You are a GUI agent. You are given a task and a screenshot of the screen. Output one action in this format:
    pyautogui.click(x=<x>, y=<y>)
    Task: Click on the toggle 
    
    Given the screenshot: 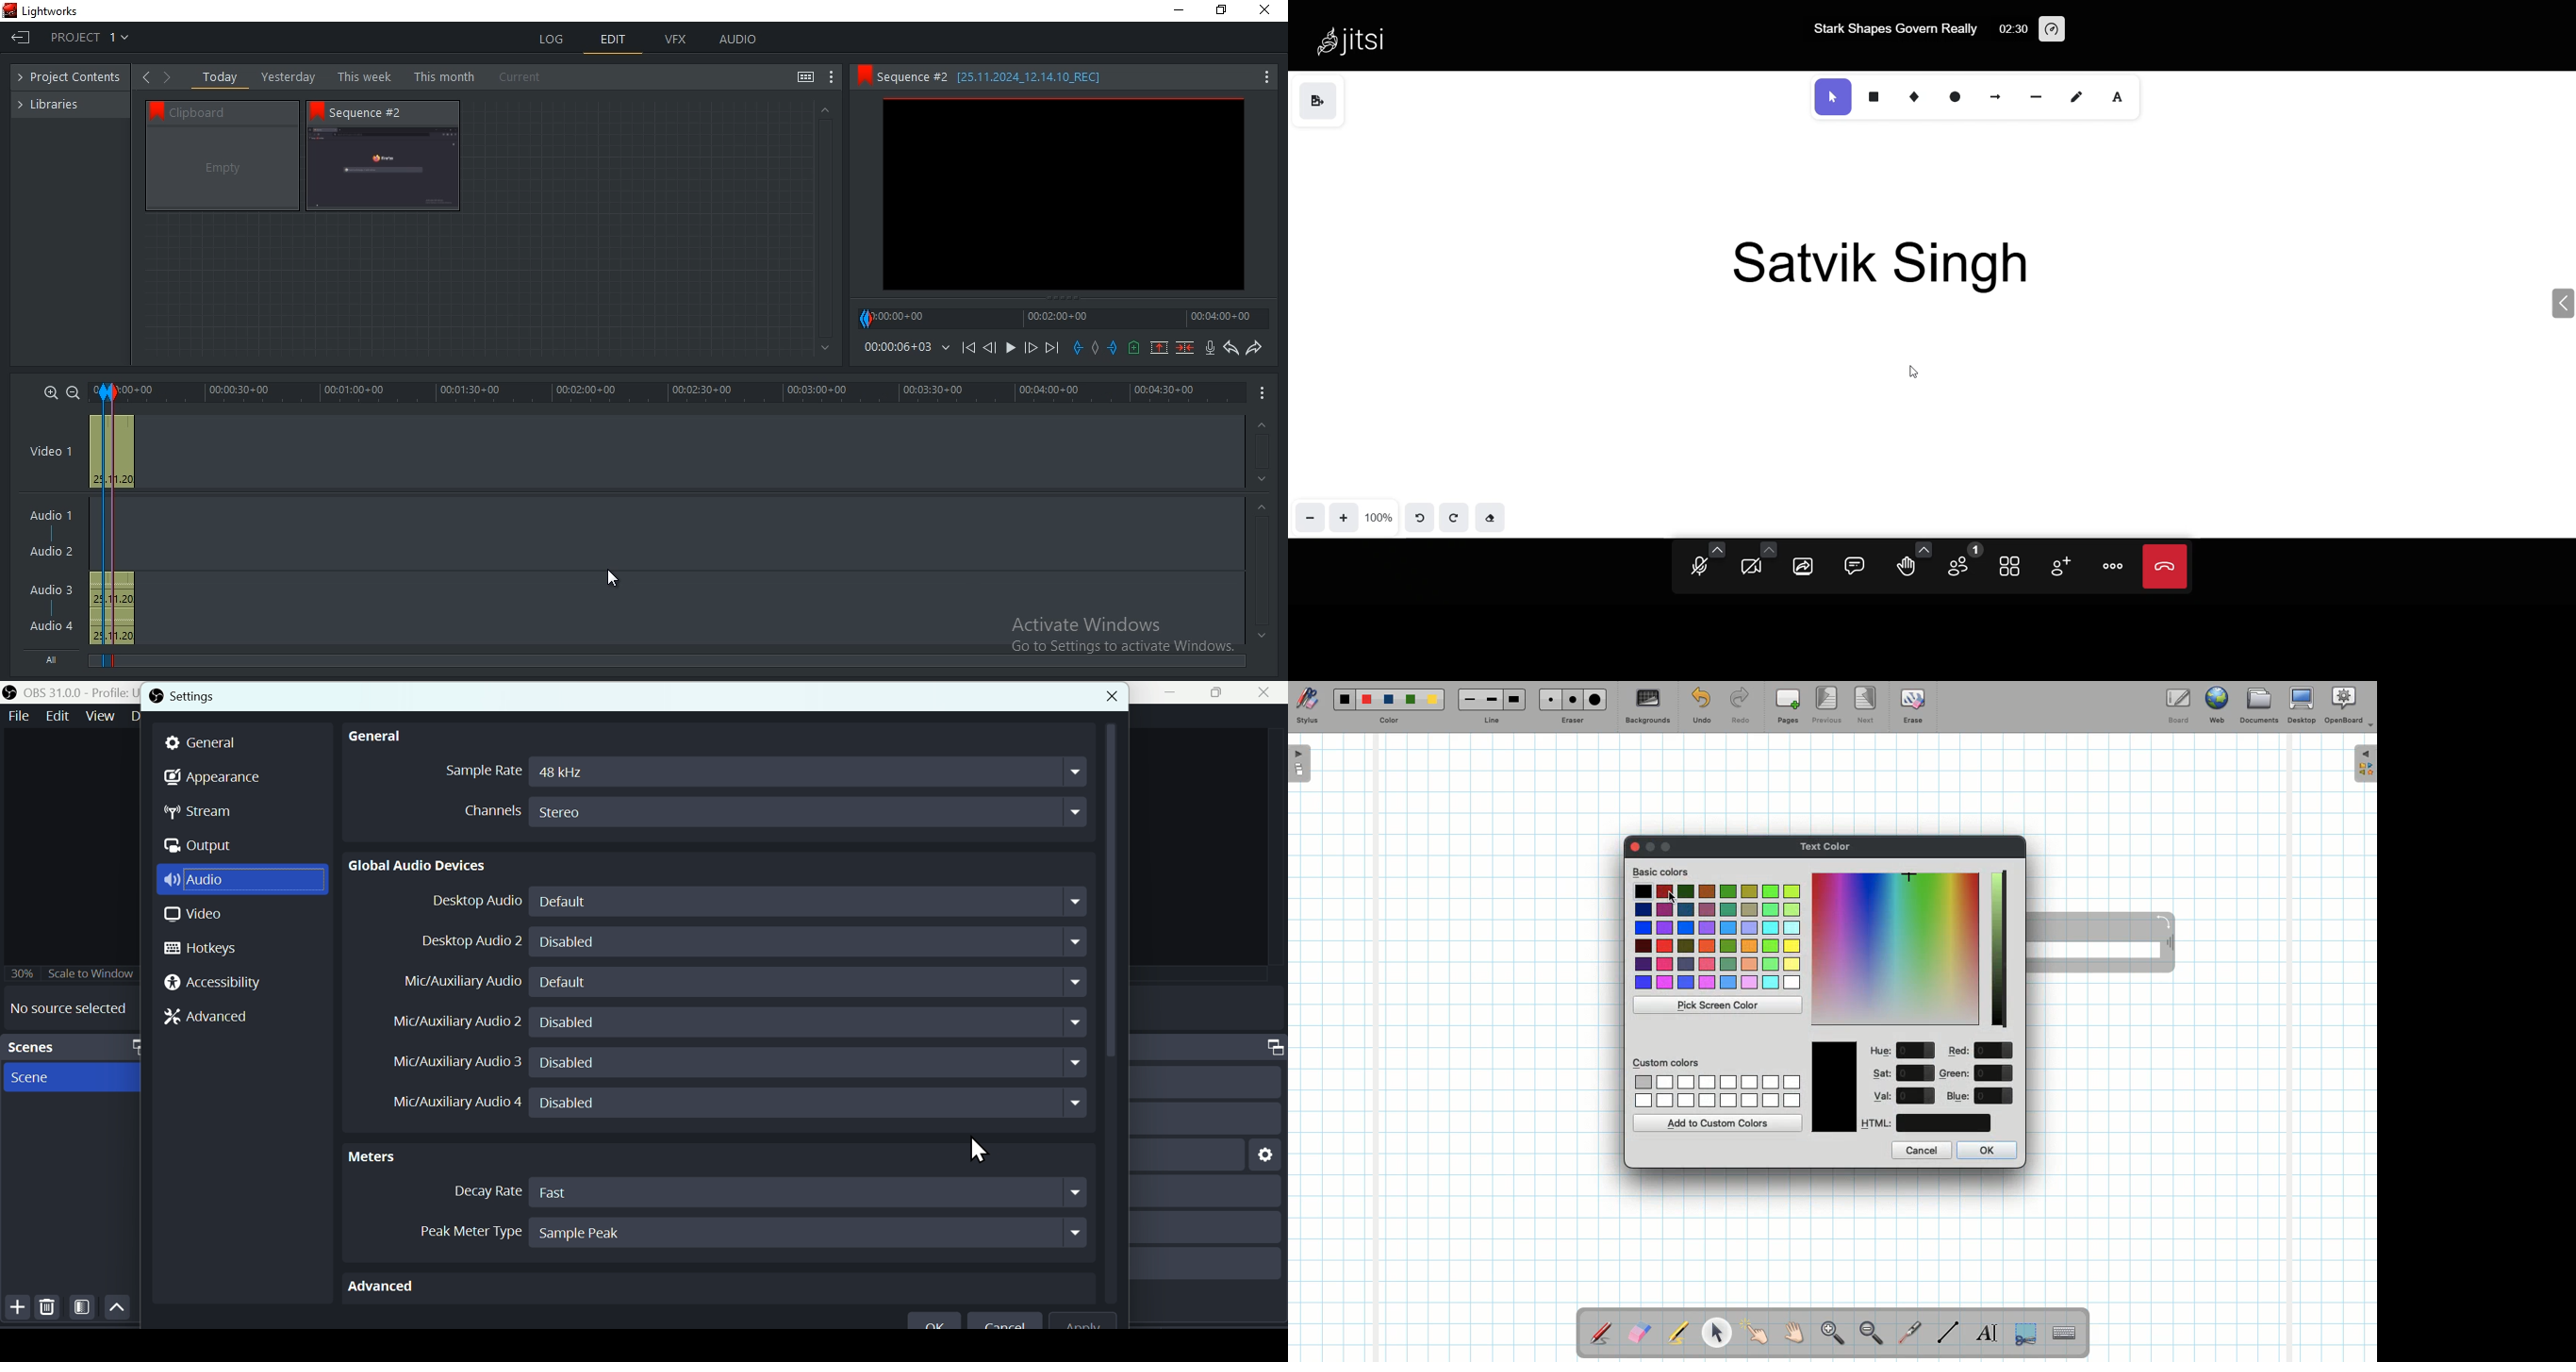 What is the action you would take?
    pyautogui.click(x=805, y=78)
    